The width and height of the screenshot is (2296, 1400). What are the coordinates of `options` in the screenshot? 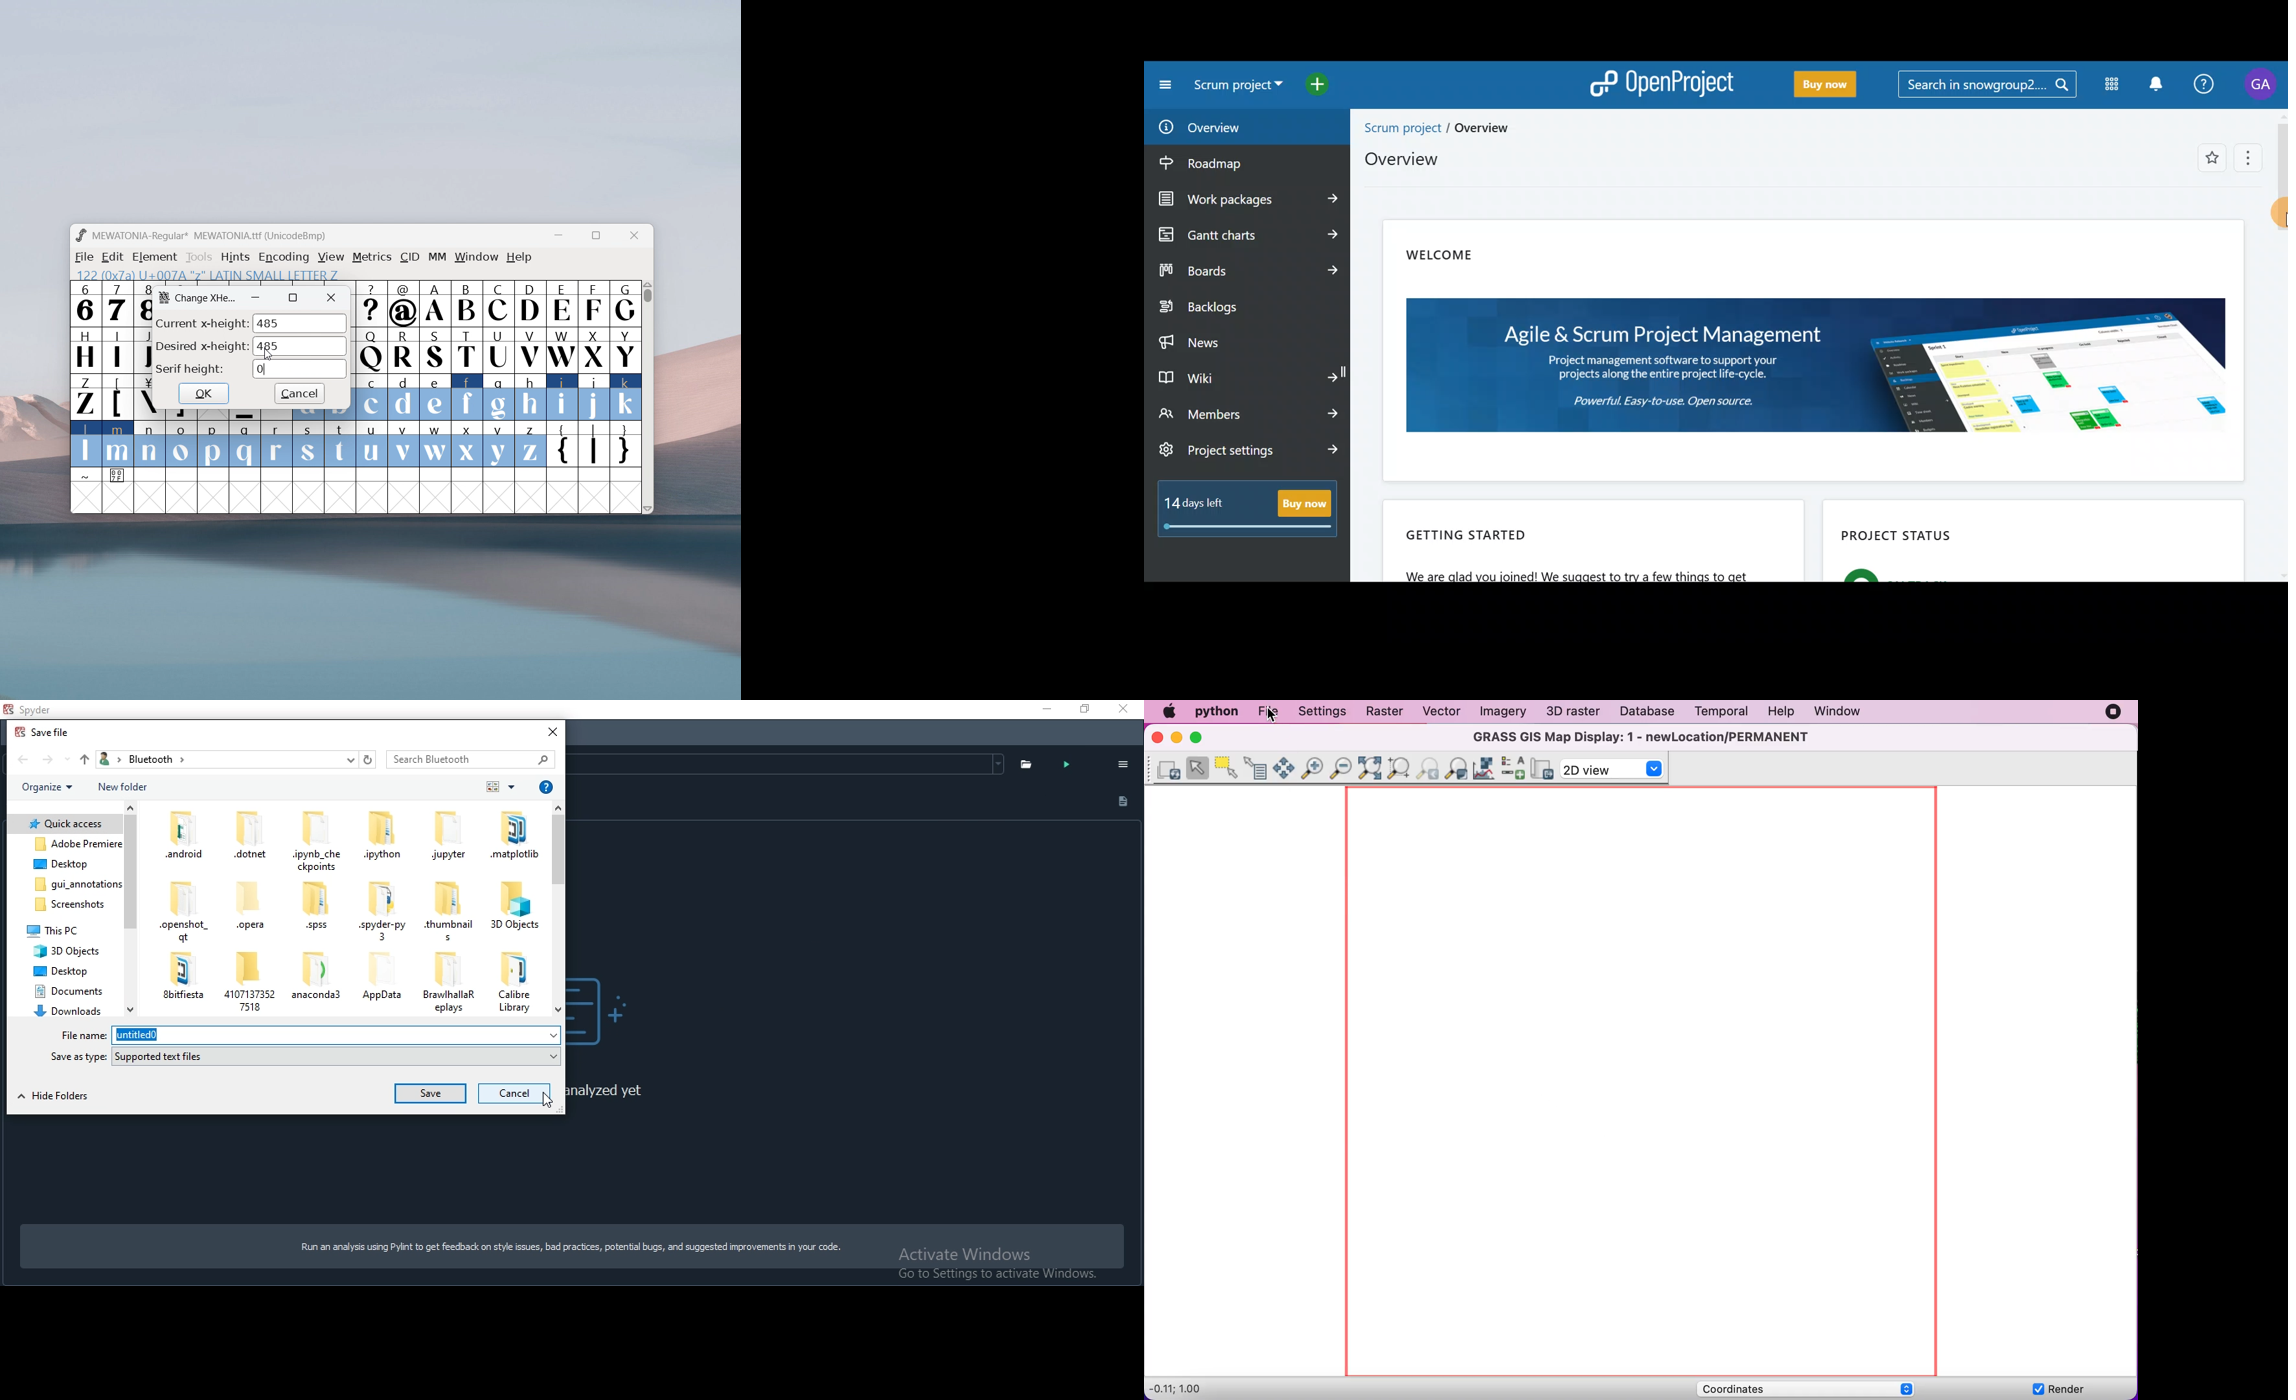 It's located at (1122, 764).